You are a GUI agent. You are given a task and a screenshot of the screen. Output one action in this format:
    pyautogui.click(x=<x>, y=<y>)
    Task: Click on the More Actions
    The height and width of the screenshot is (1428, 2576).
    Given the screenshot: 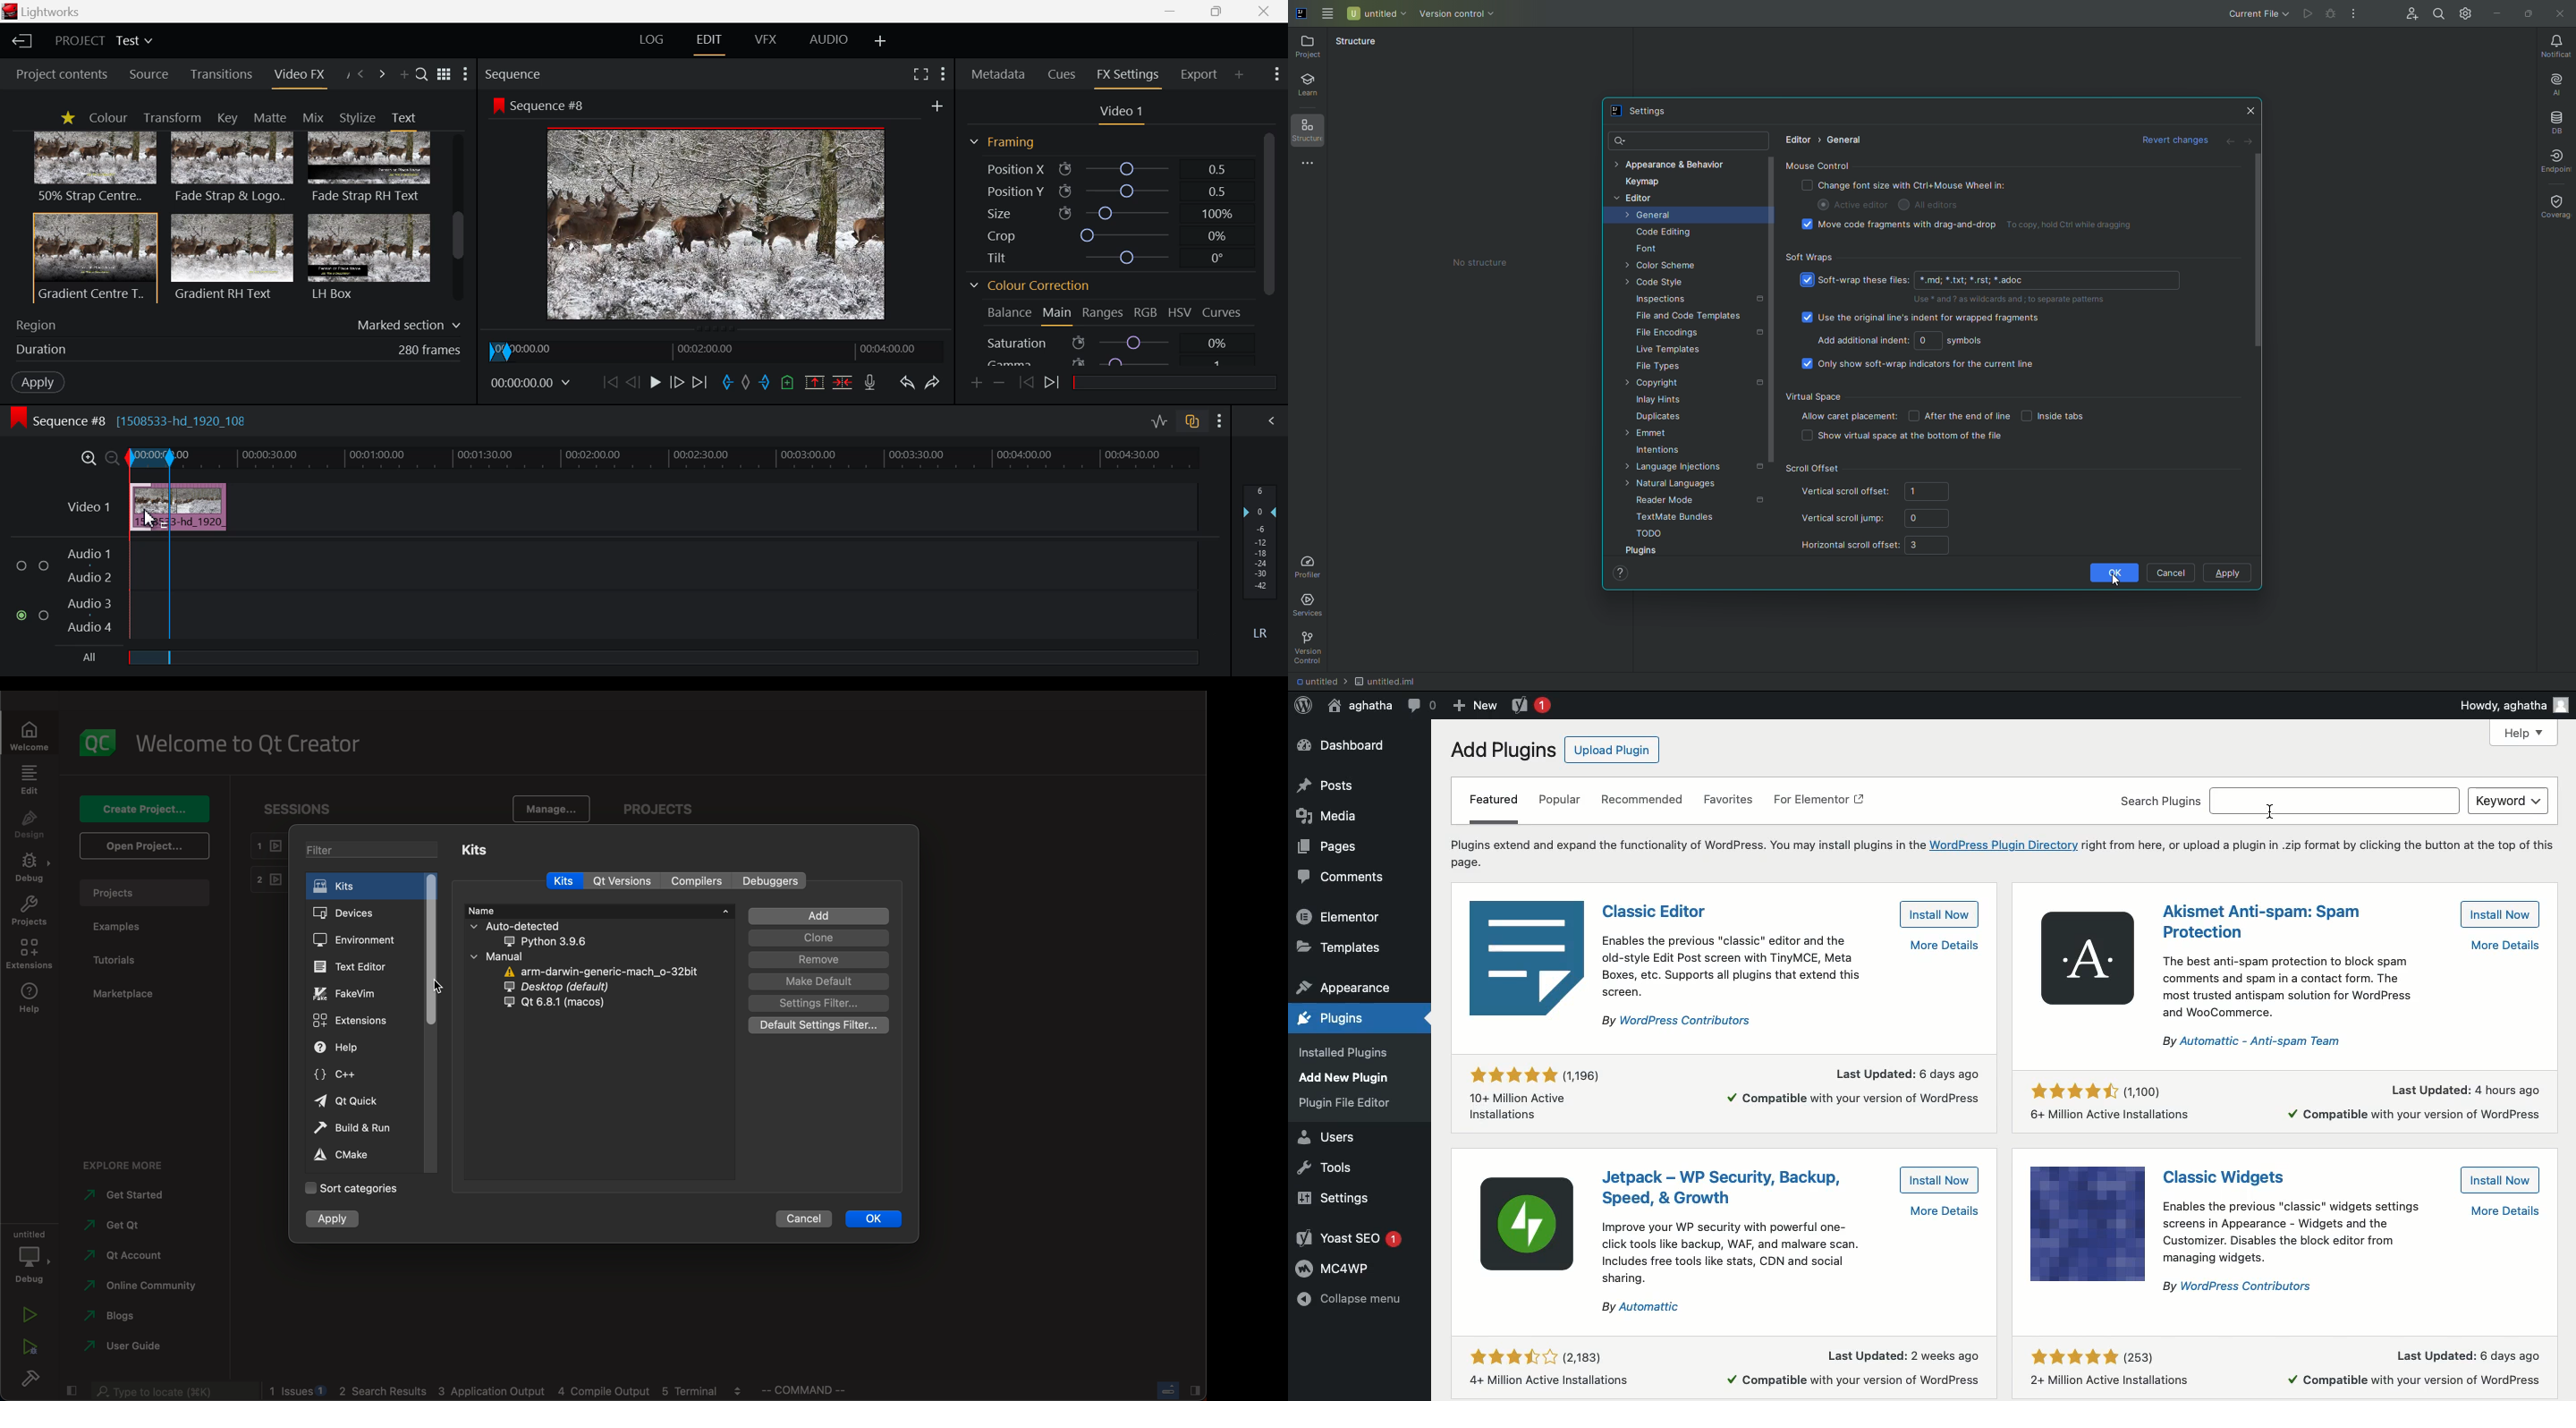 What is the action you would take?
    pyautogui.click(x=2354, y=13)
    